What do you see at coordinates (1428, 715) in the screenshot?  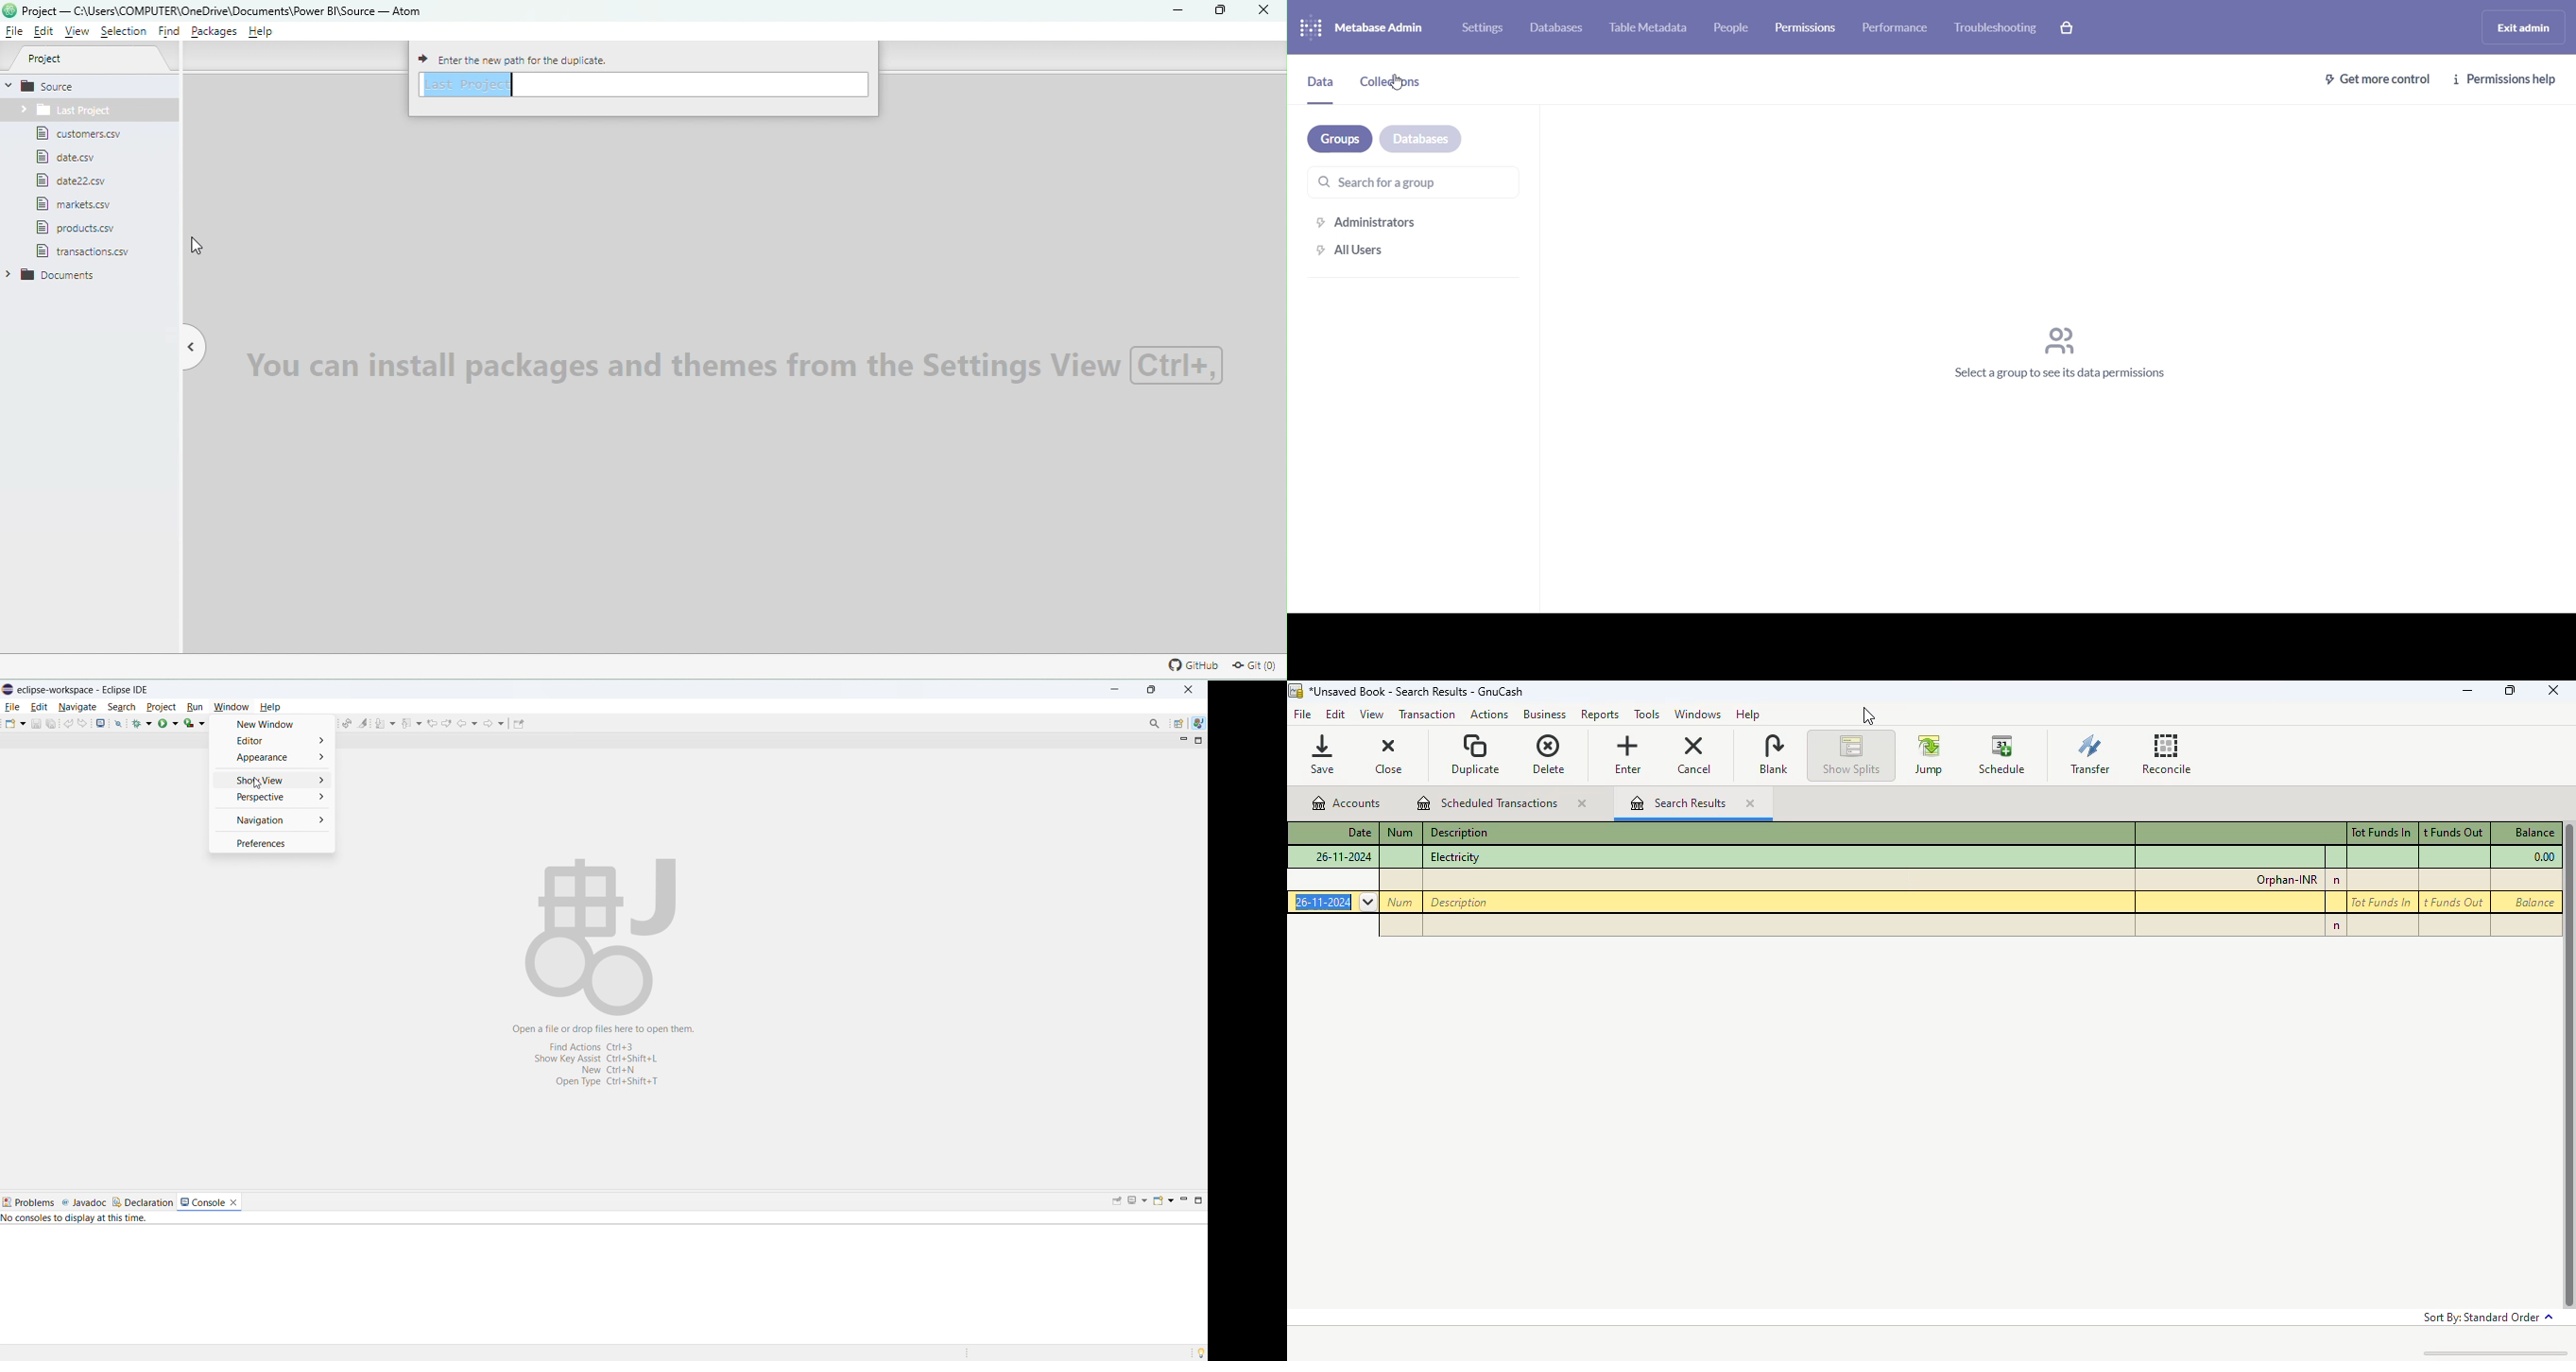 I see `transactions` at bounding box center [1428, 715].